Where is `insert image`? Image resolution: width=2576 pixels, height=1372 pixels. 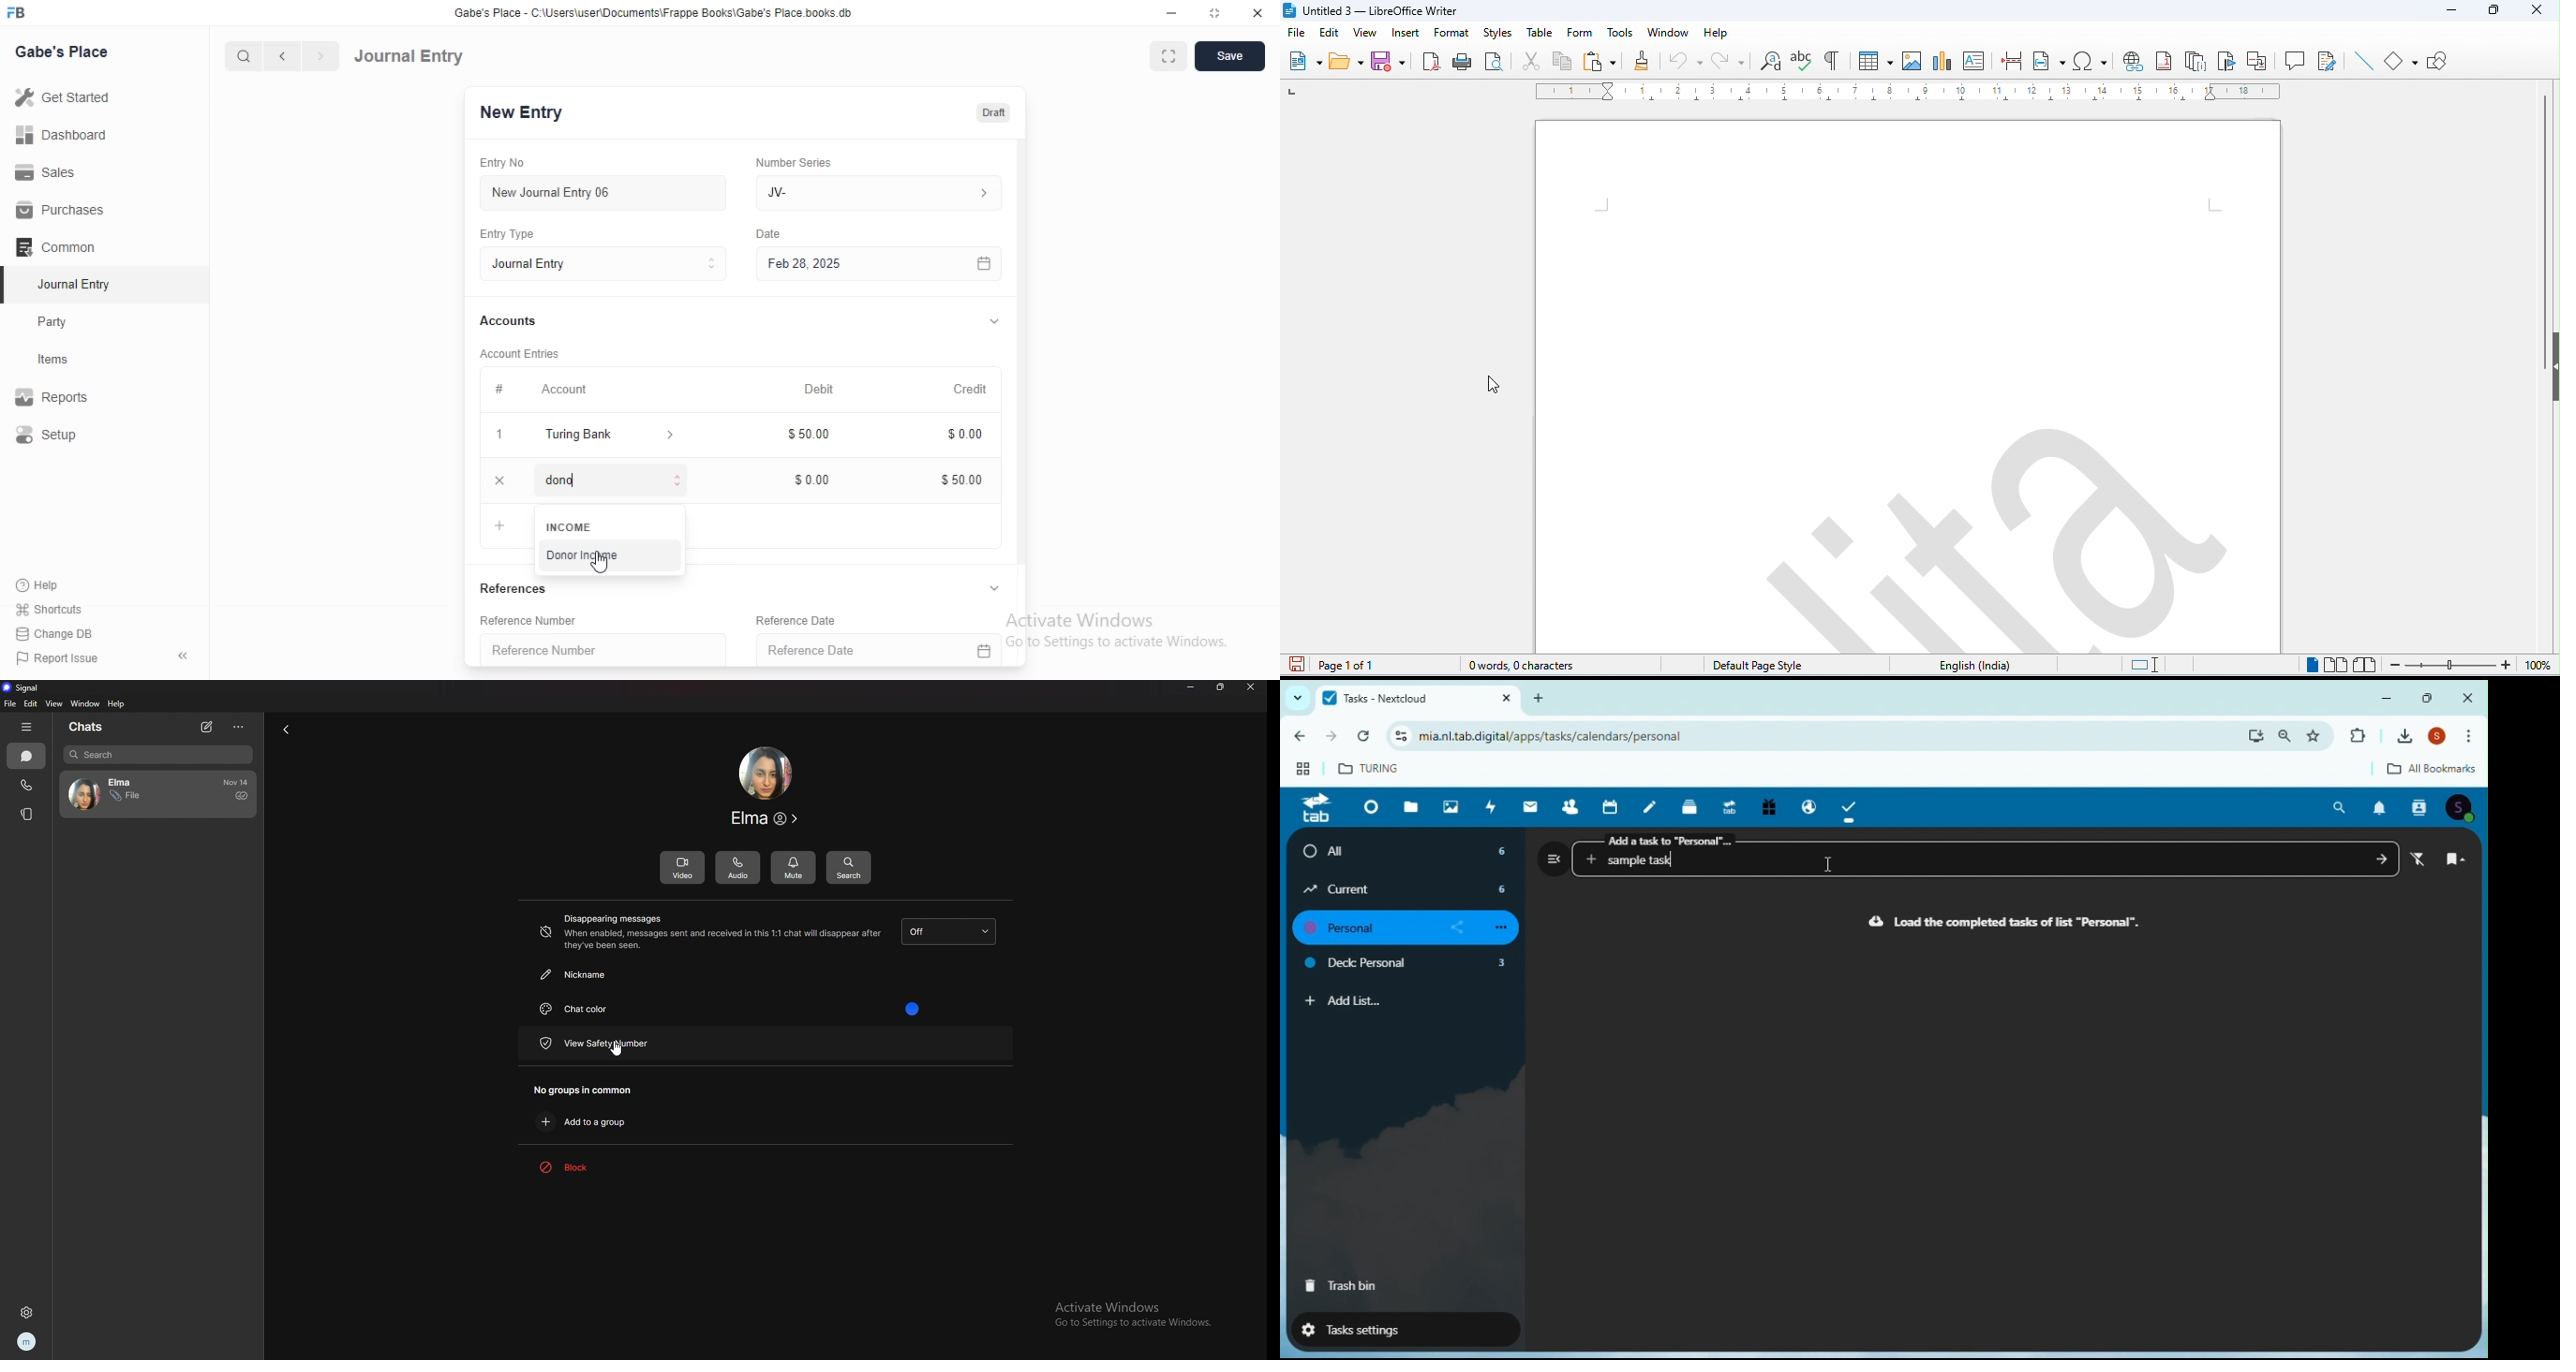 insert image is located at coordinates (1914, 61).